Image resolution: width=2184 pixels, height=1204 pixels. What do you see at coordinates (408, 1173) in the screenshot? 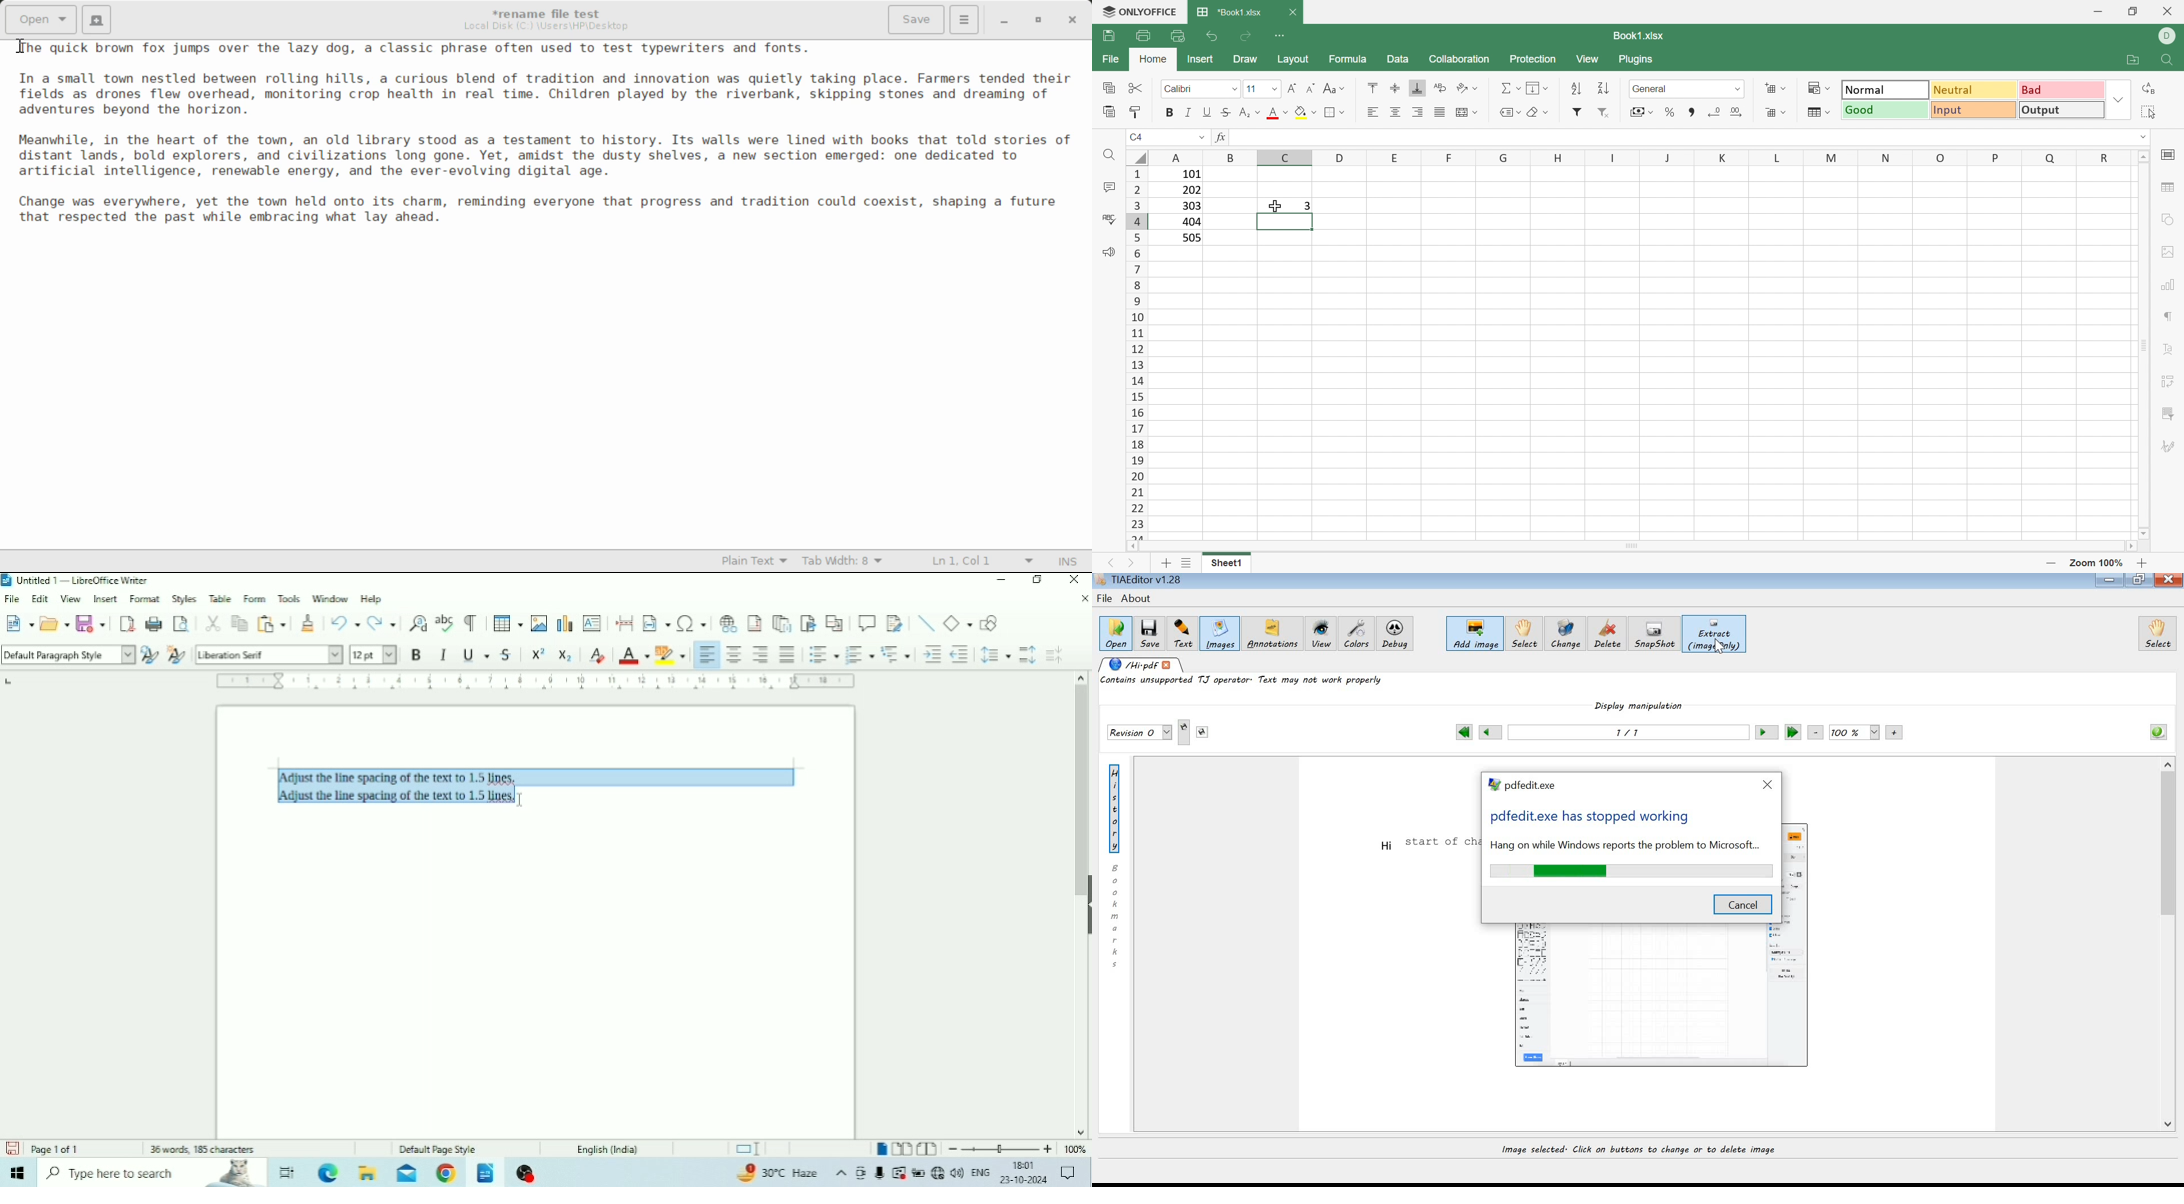
I see `Mail` at bounding box center [408, 1173].